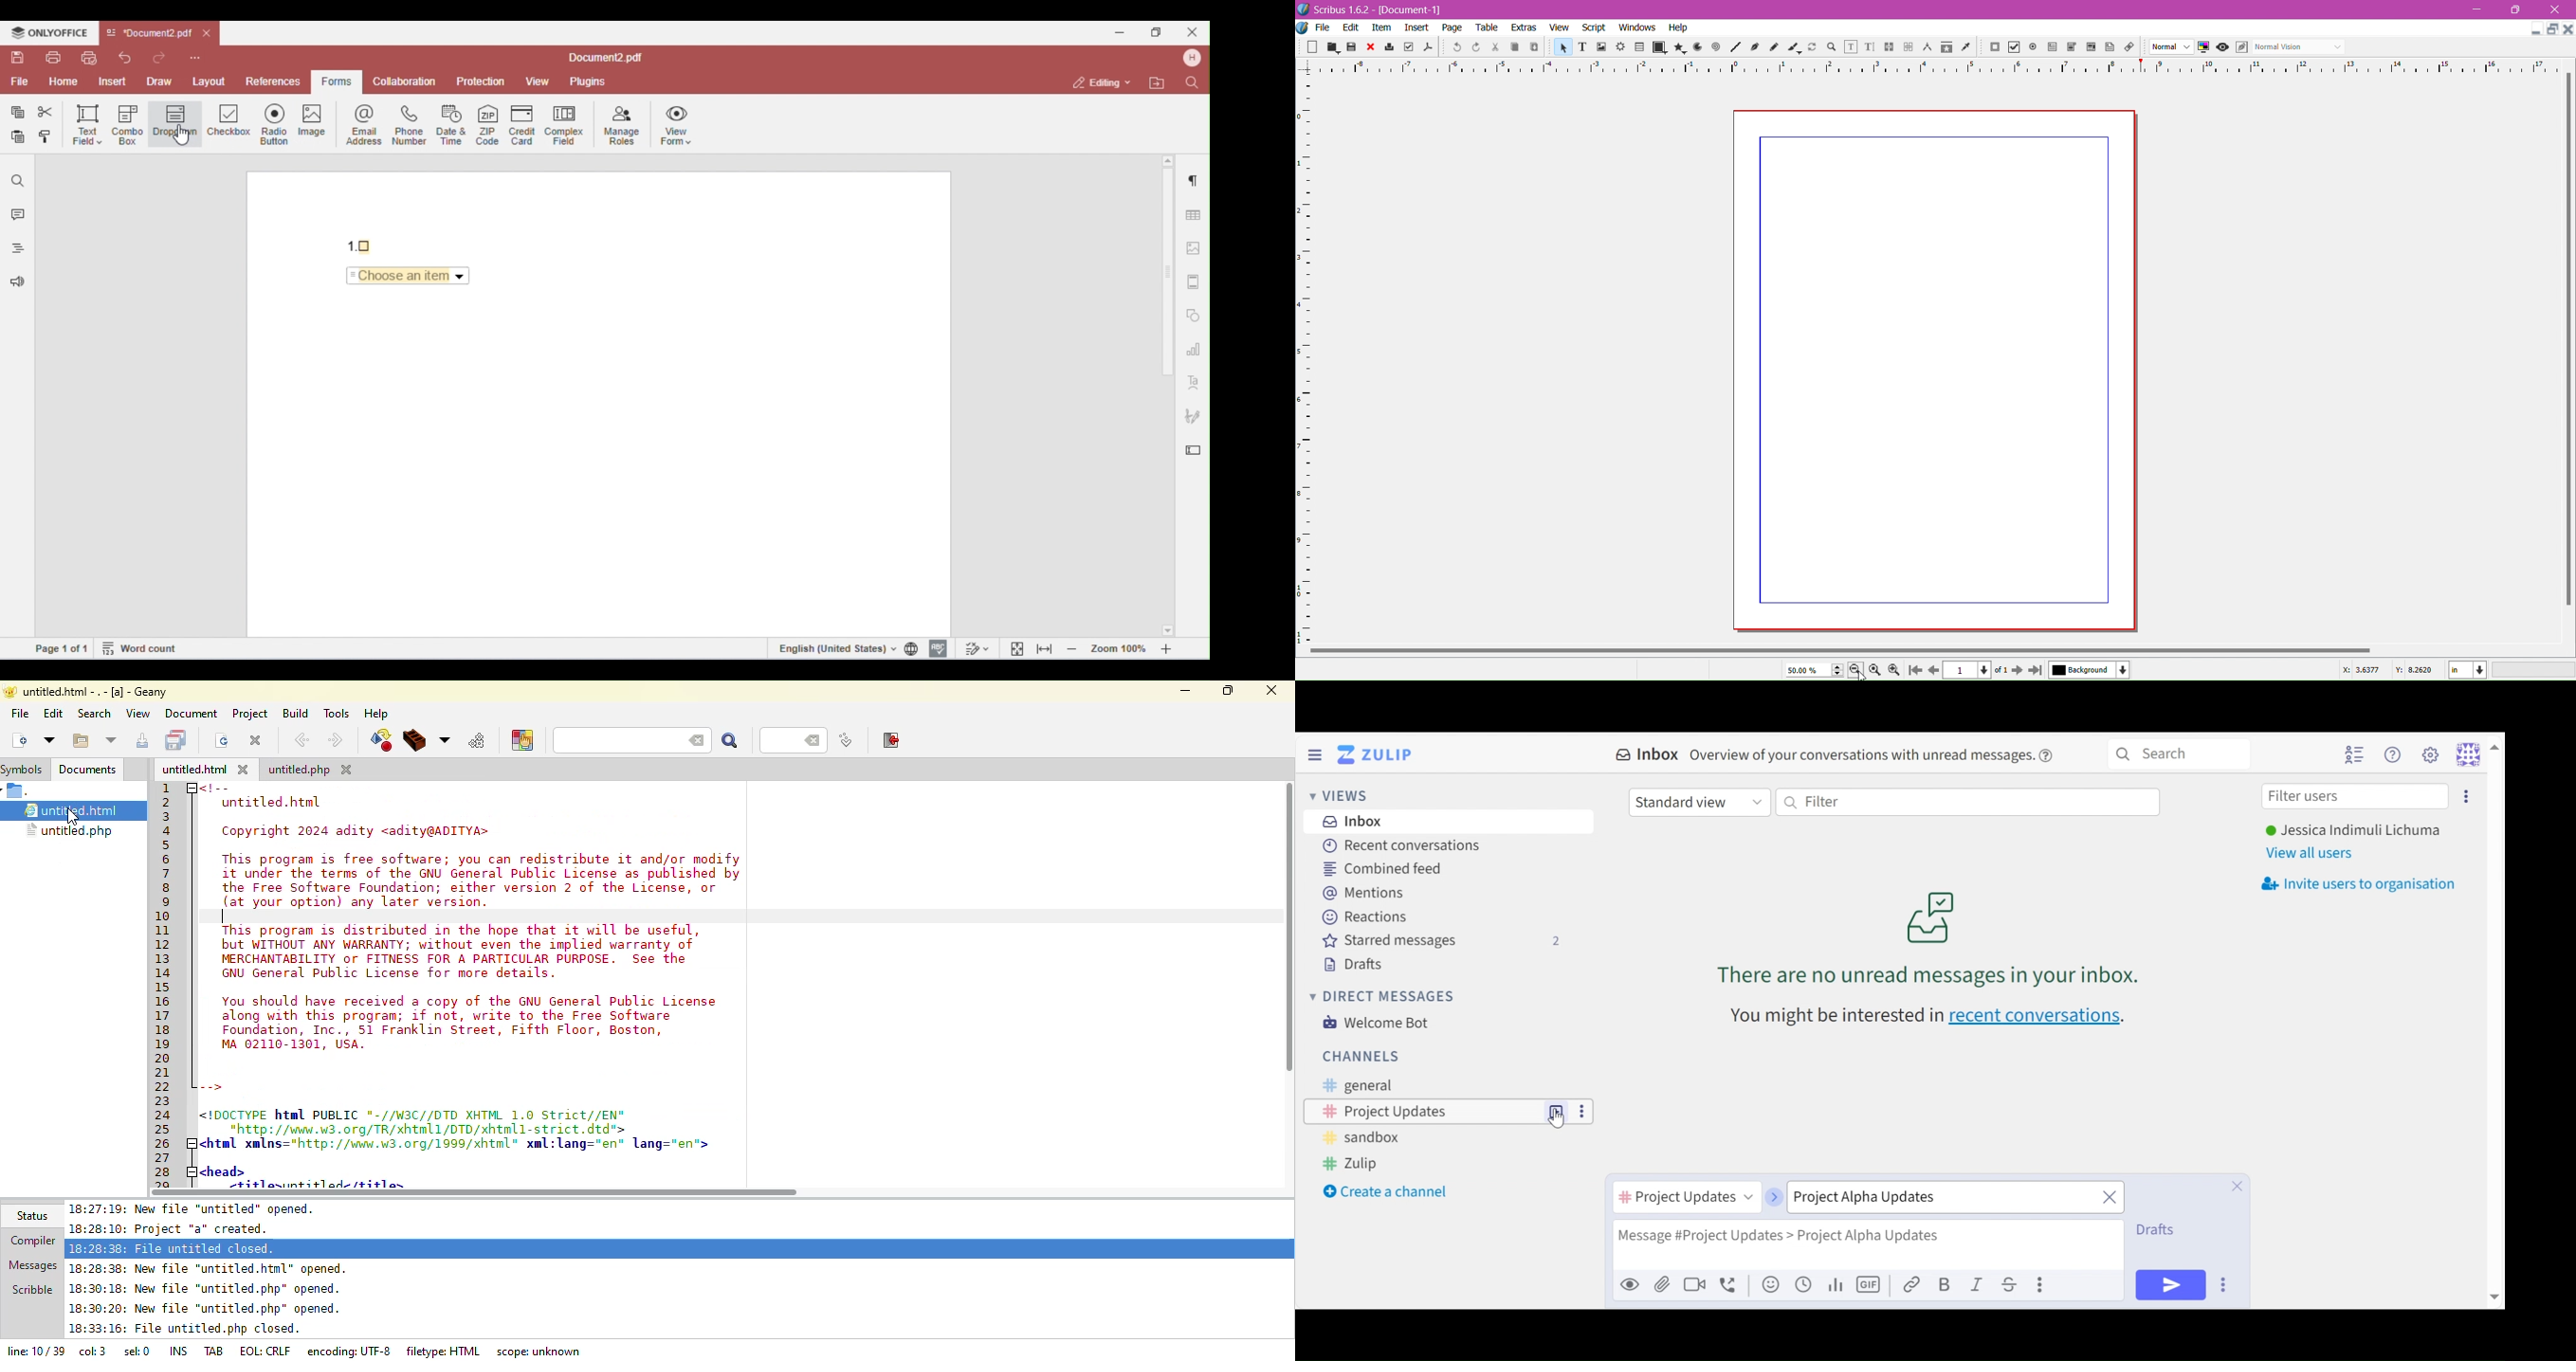 This screenshot has height=1372, width=2576. Describe the element at coordinates (1831, 48) in the screenshot. I see `Zoom and Pane` at that location.